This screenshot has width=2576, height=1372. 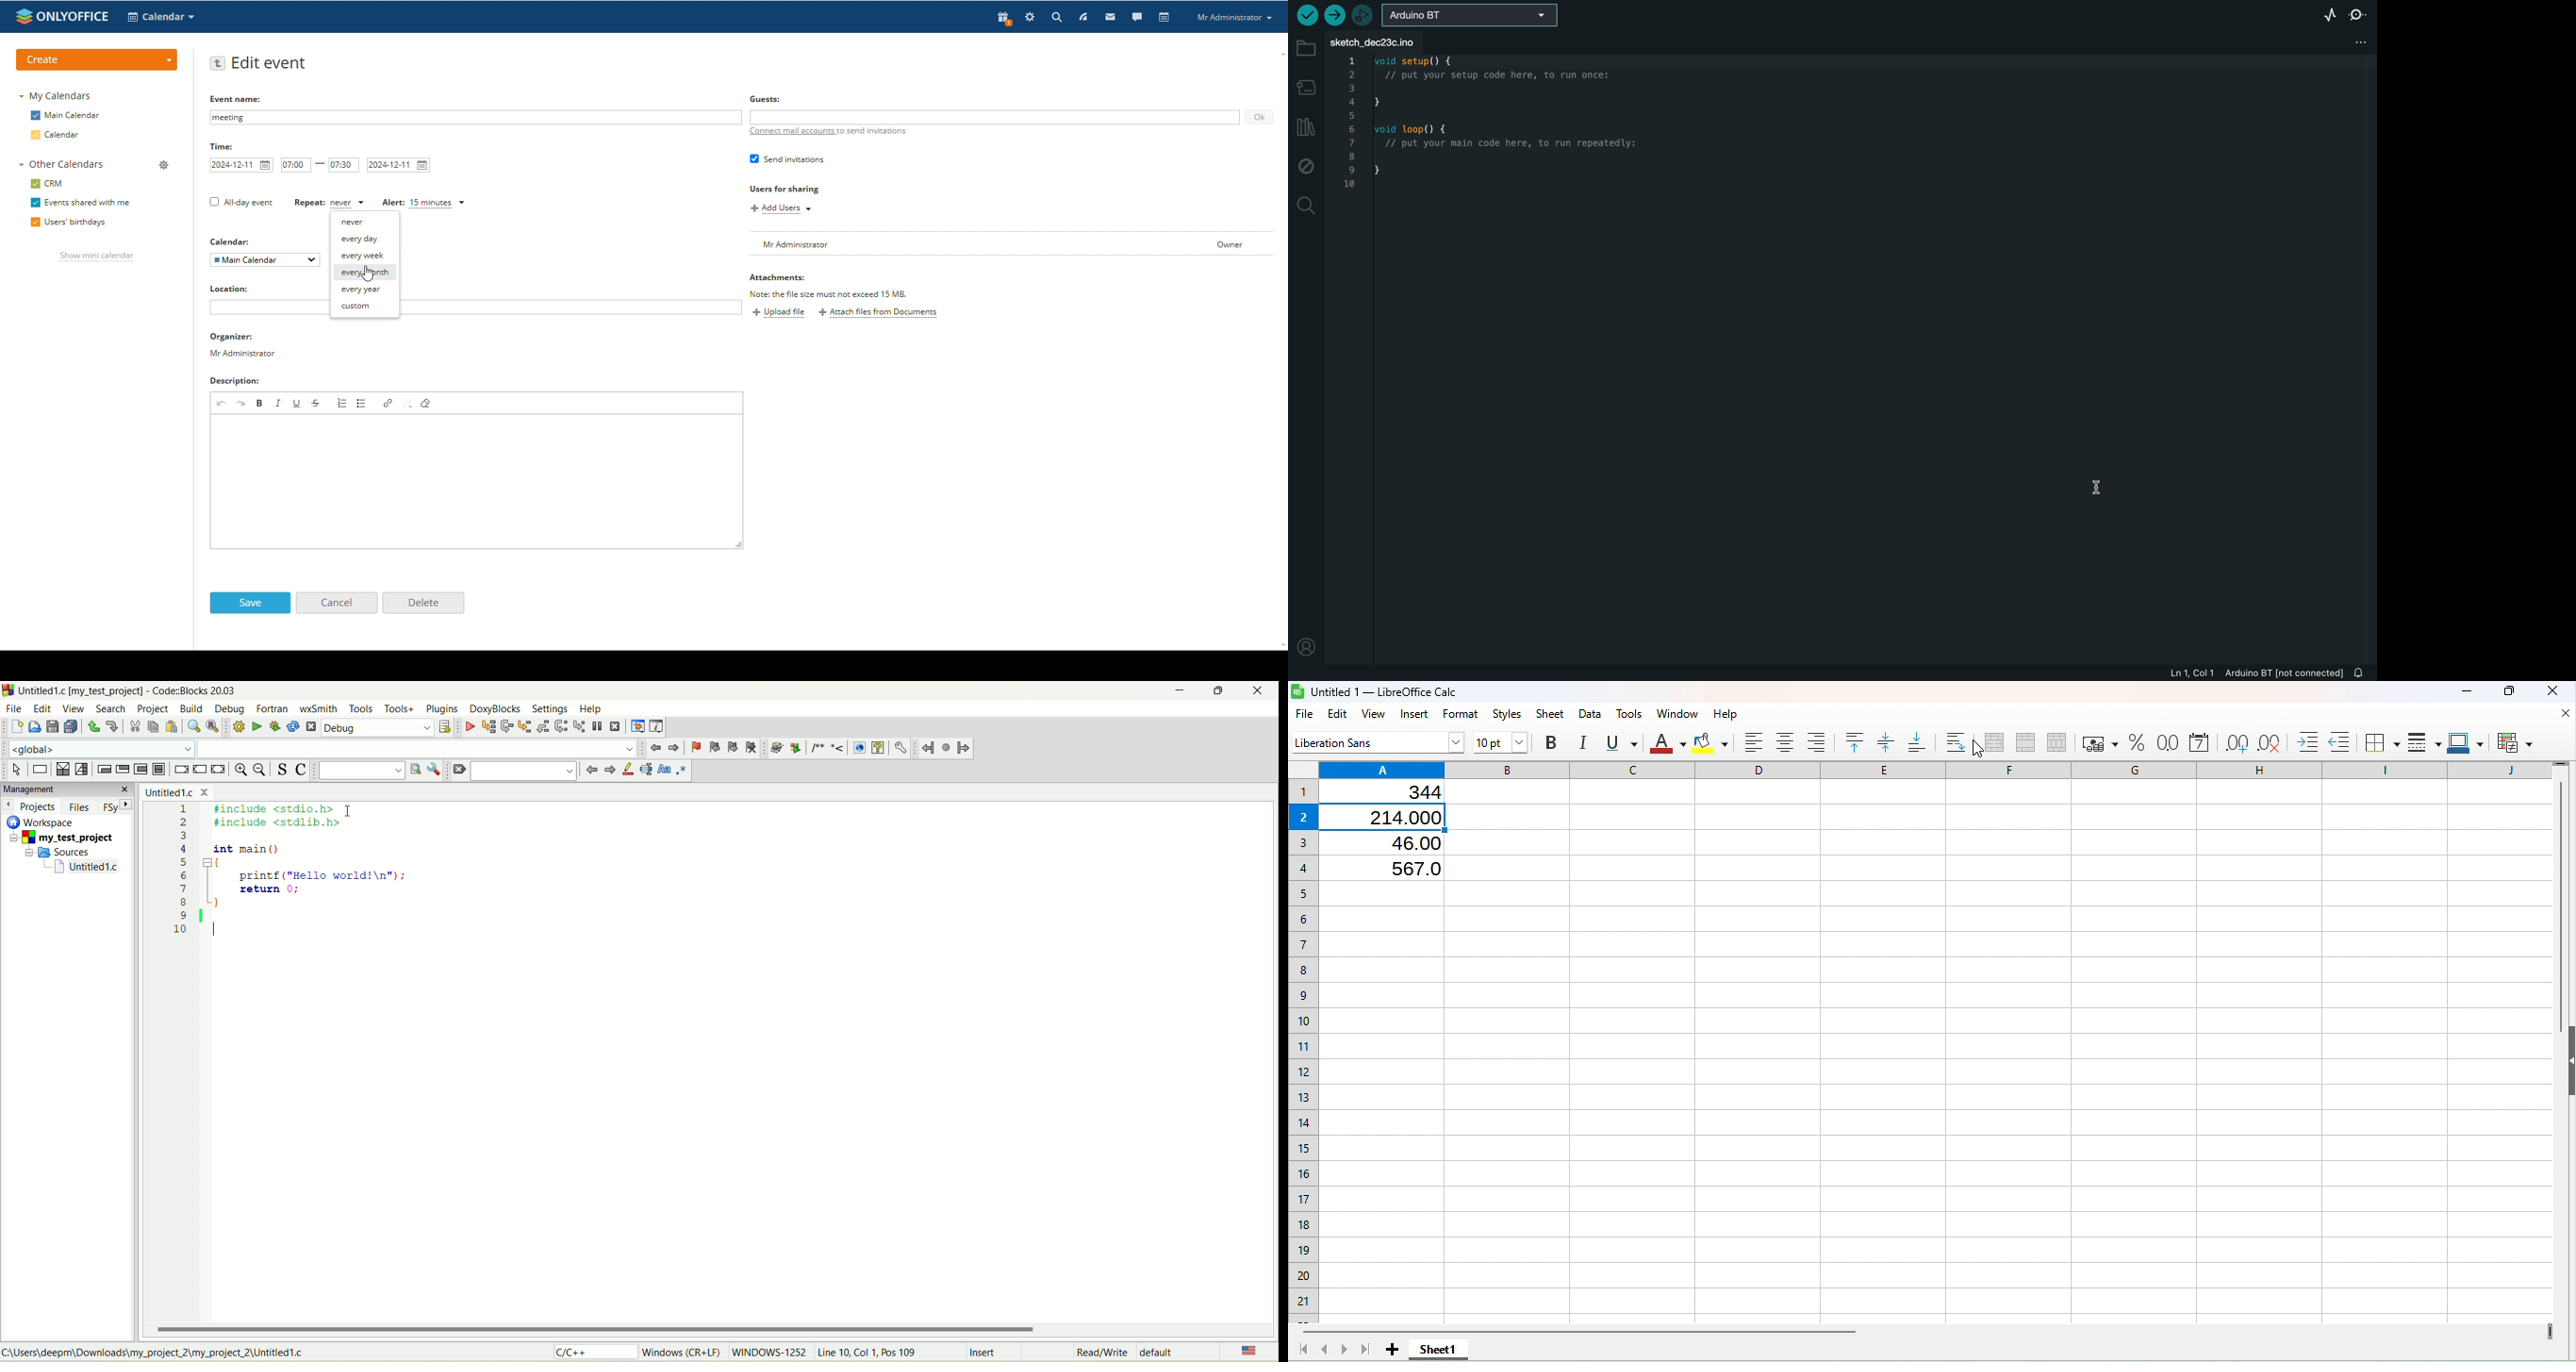 I want to click on bold, so click(x=260, y=403).